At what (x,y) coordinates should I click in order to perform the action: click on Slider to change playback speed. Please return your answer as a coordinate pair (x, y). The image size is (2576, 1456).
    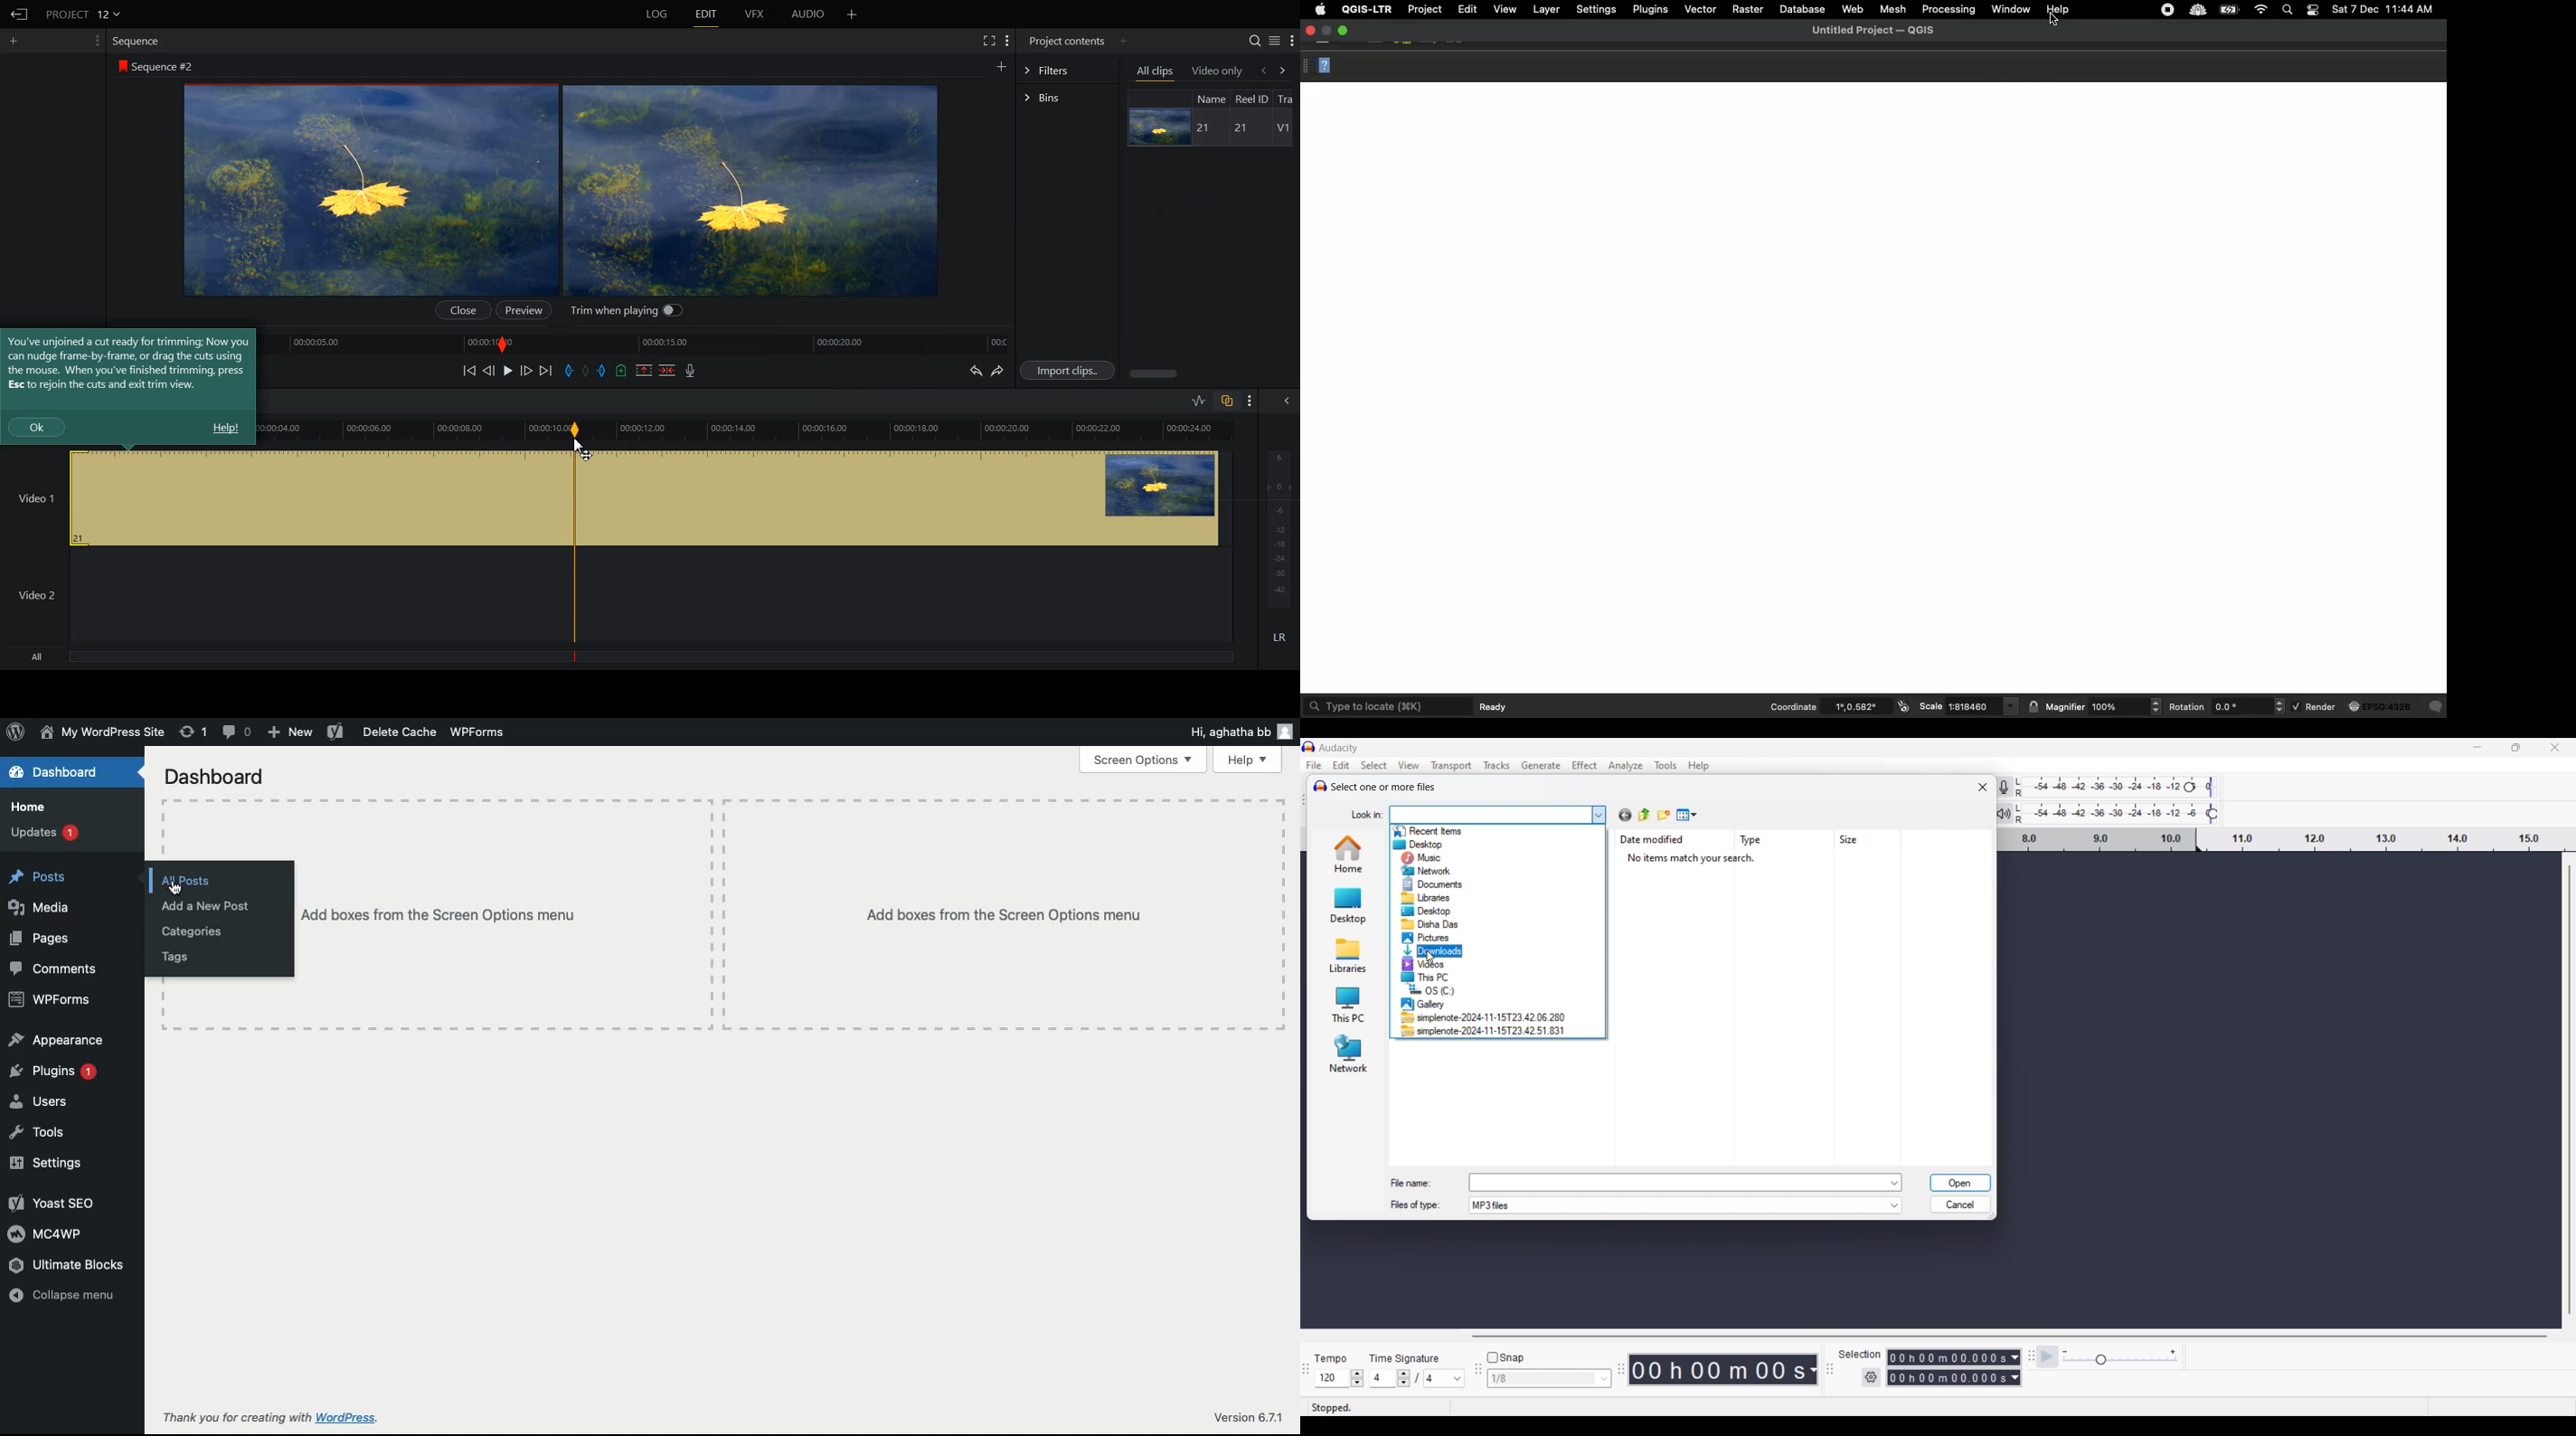
    Looking at the image, I should click on (2119, 1361).